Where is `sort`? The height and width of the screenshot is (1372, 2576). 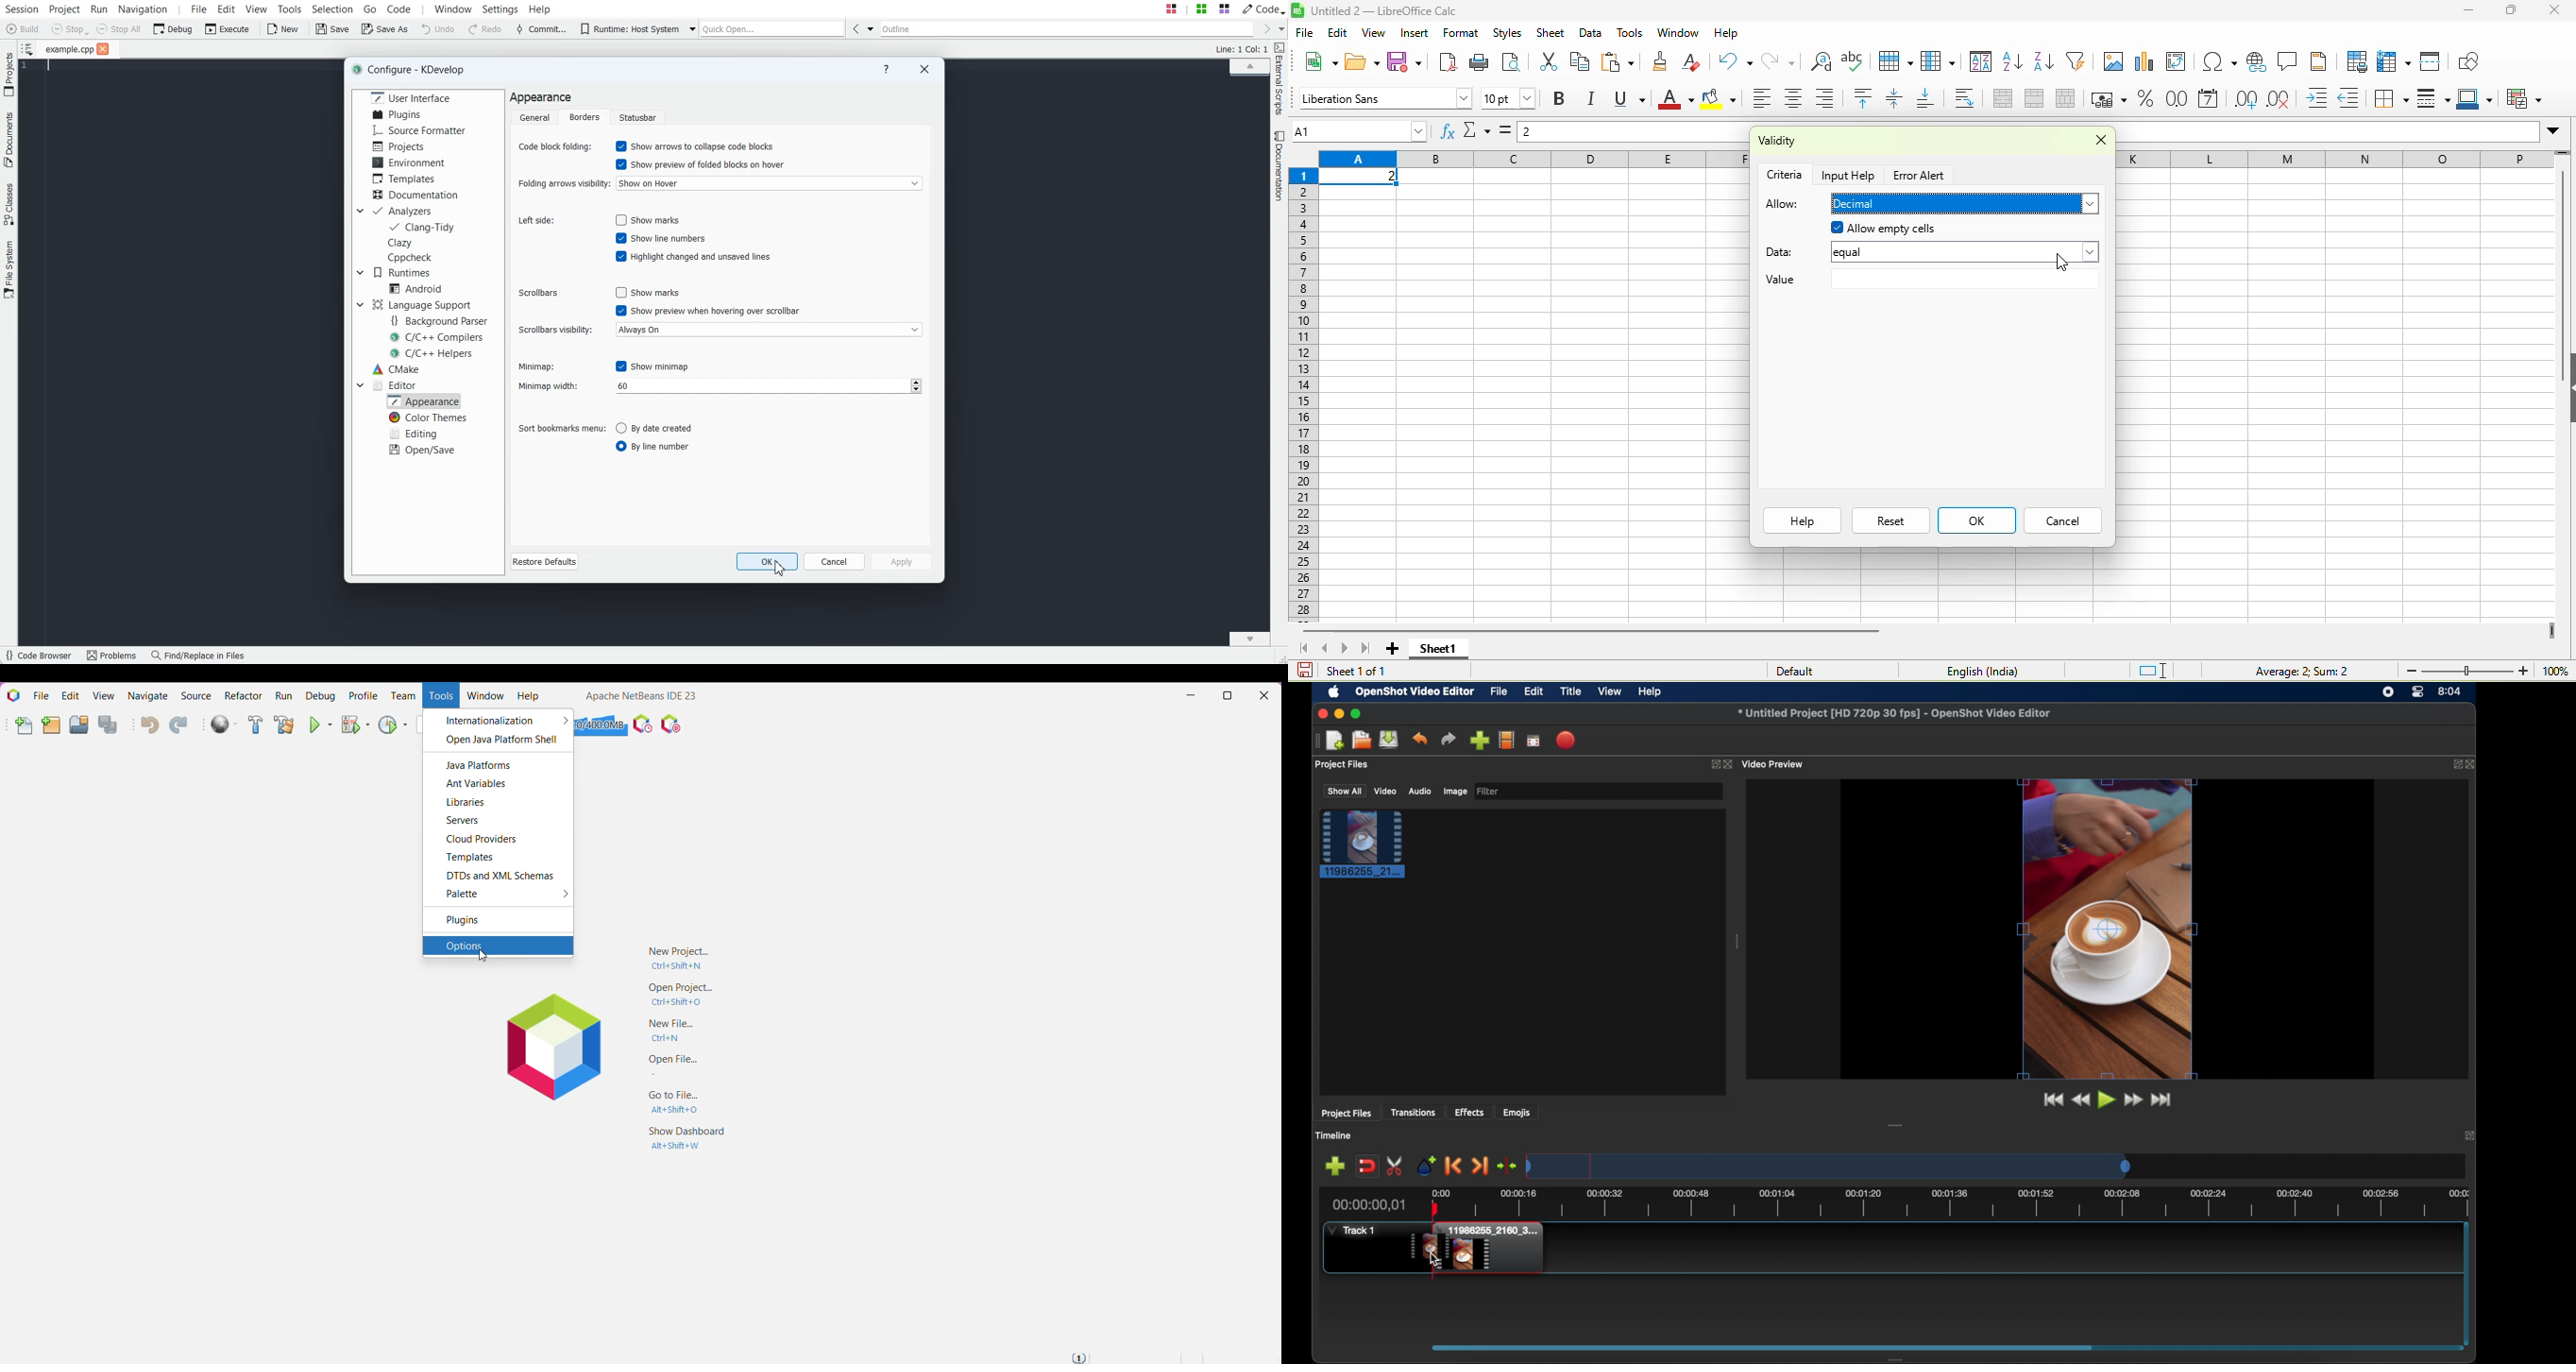
sort is located at coordinates (1981, 64).